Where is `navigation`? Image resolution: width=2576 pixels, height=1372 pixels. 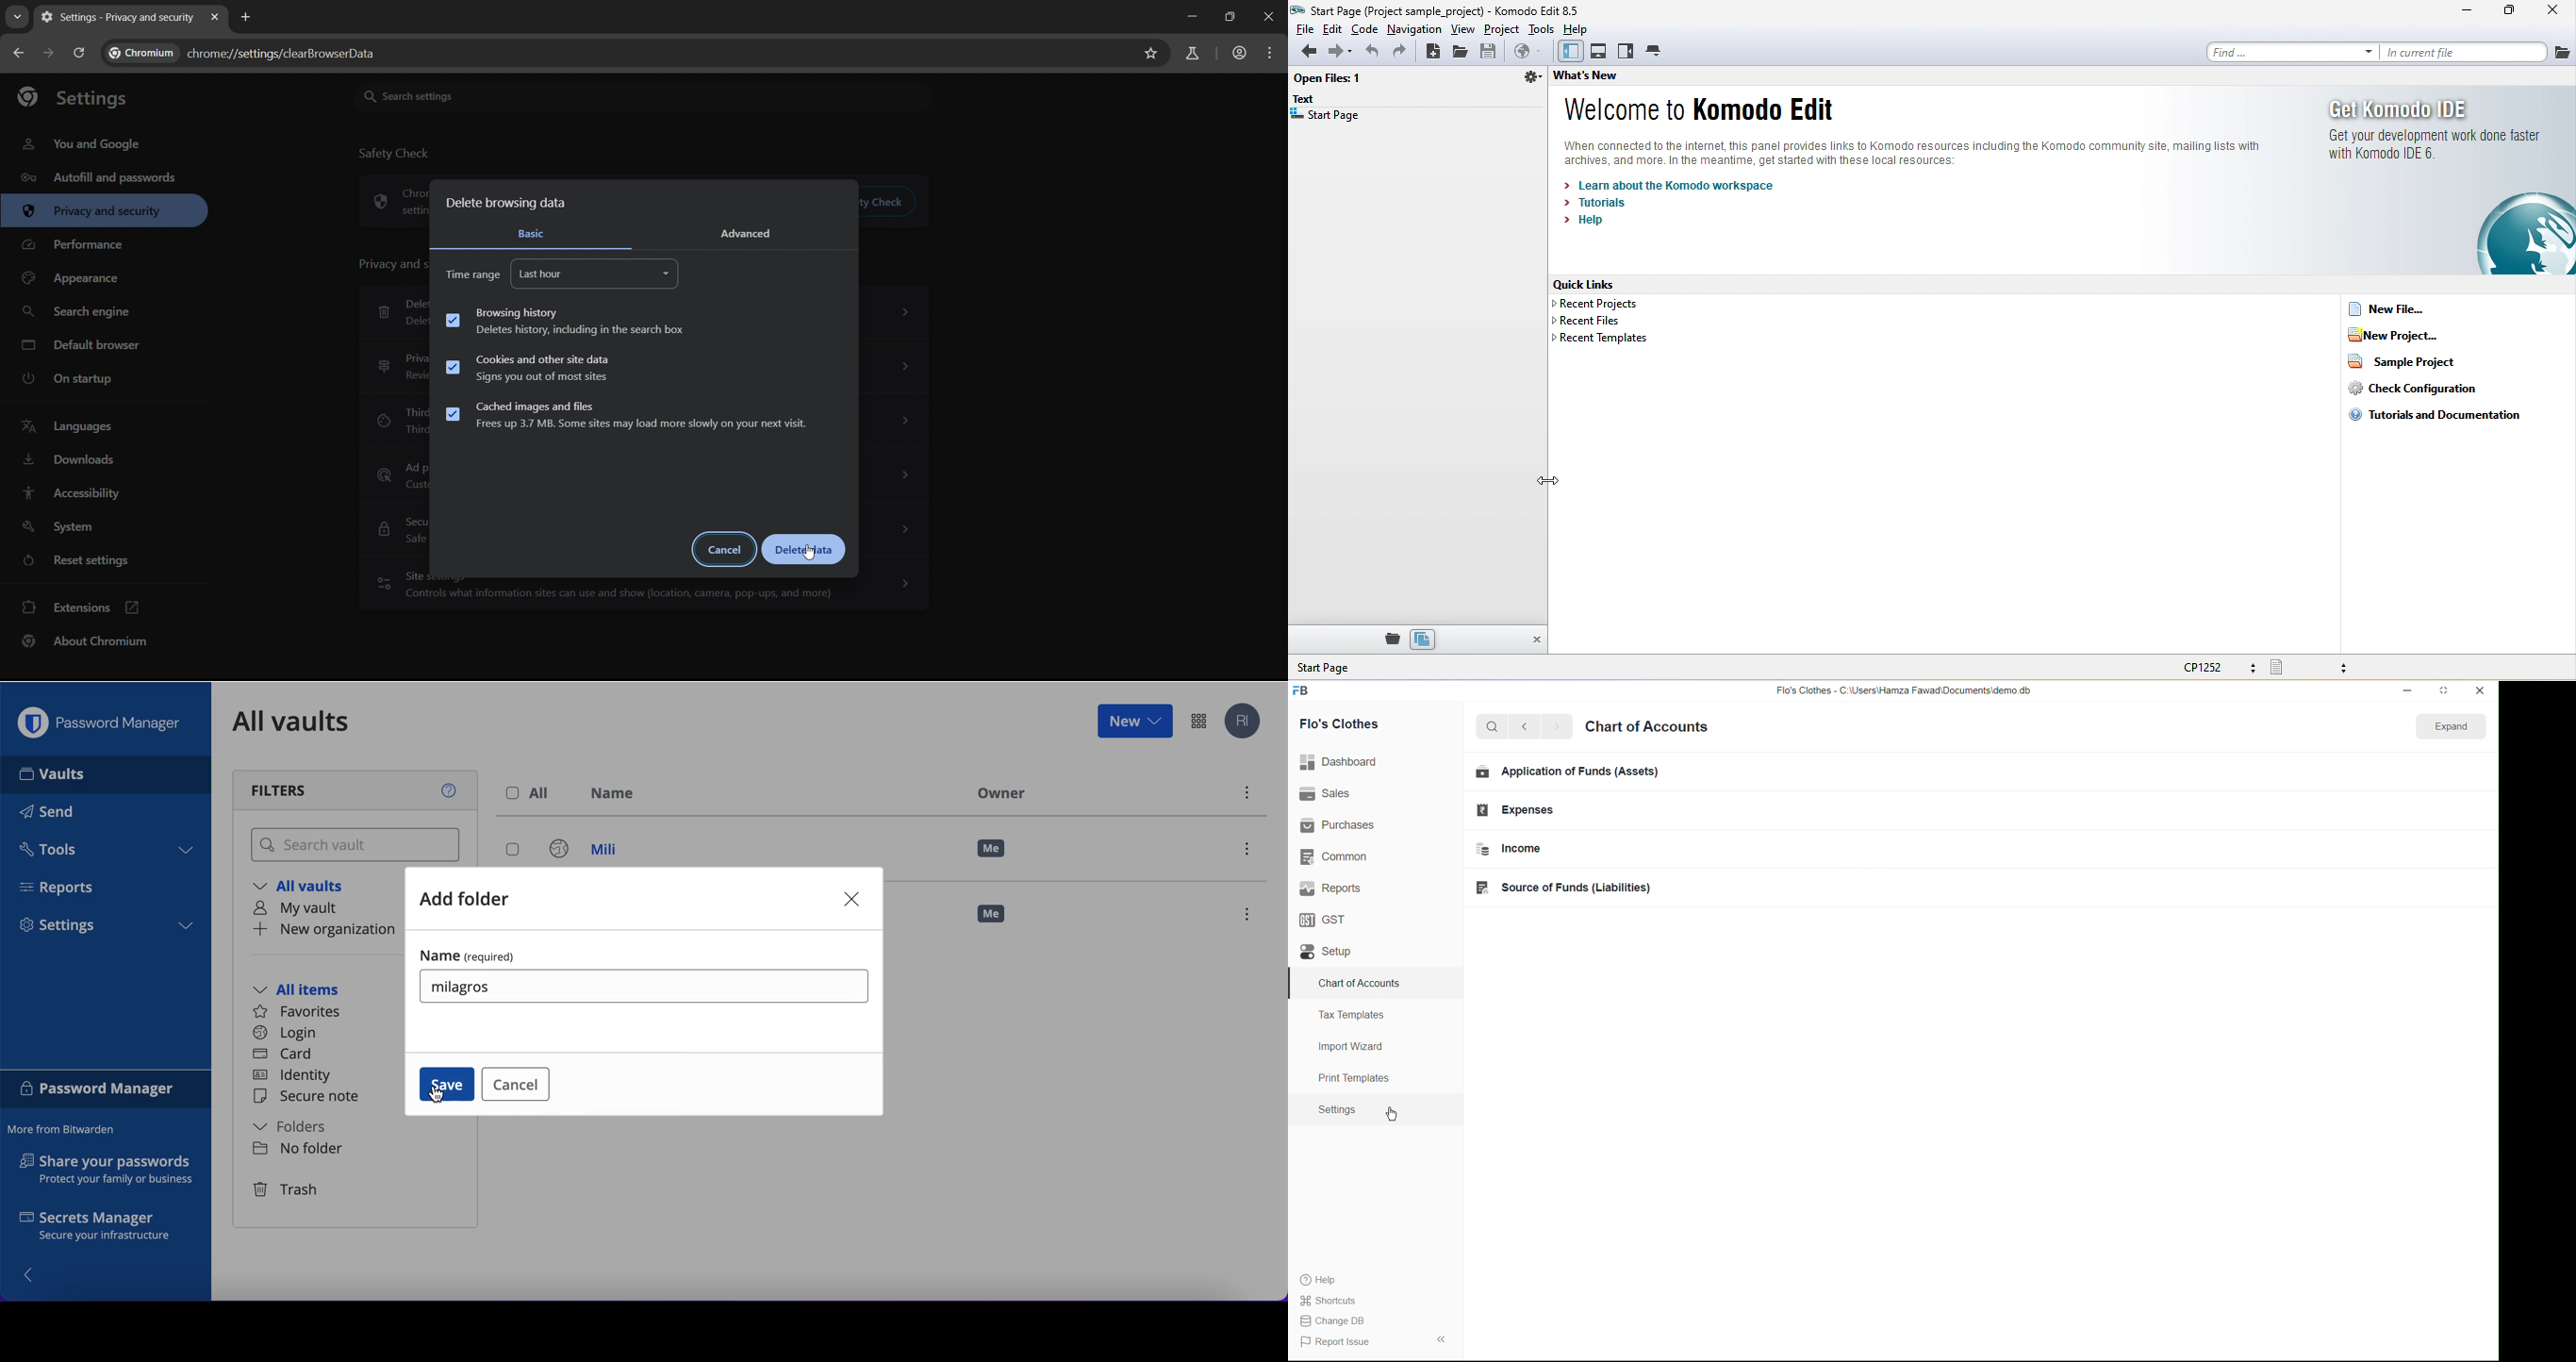
navigation is located at coordinates (1414, 28).